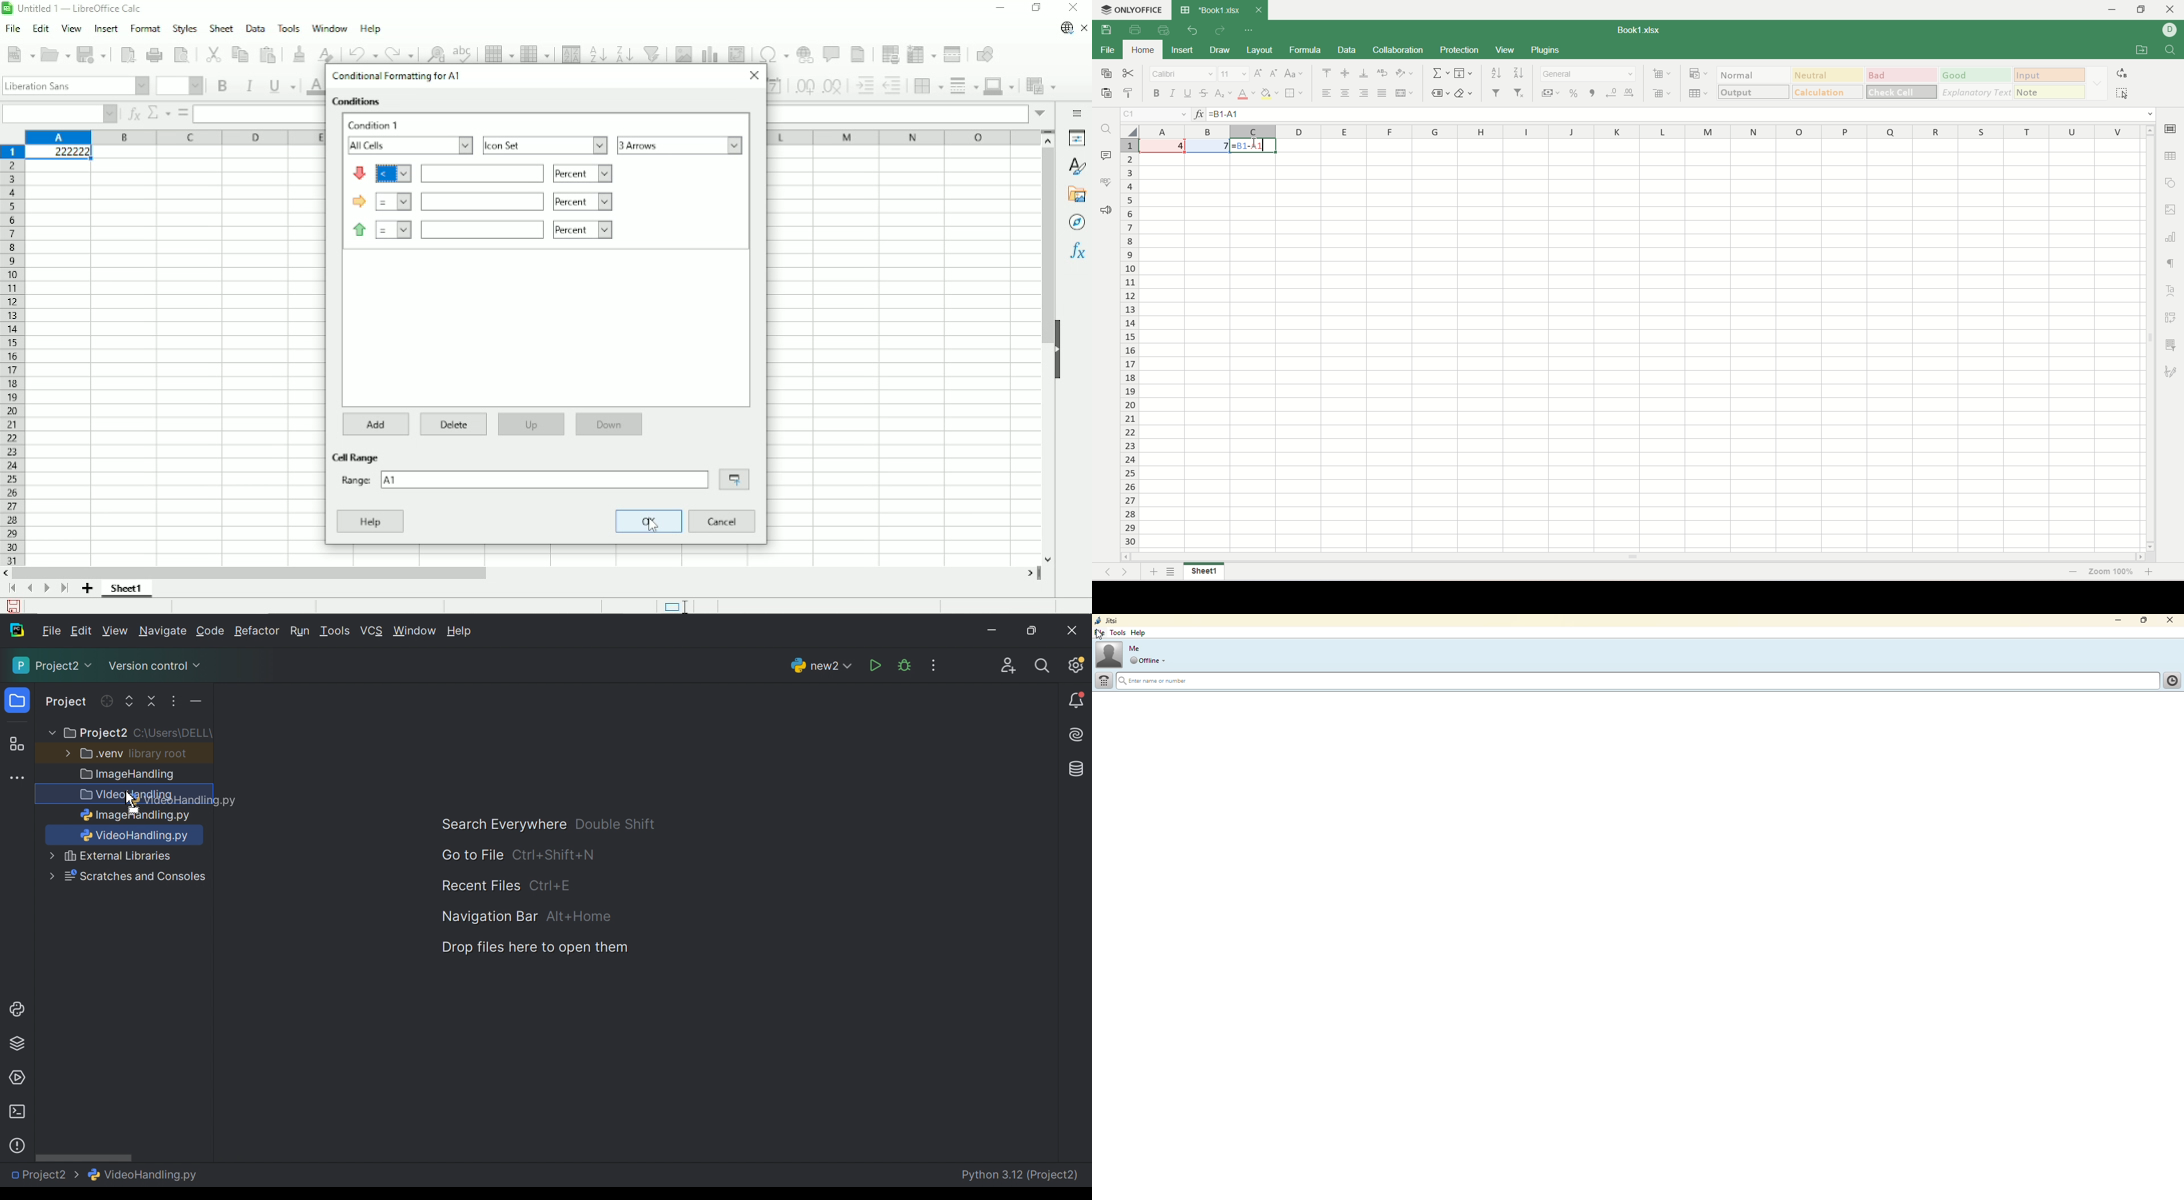 This screenshot has height=1204, width=2184. I want to click on neutral, so click(1829, 73).